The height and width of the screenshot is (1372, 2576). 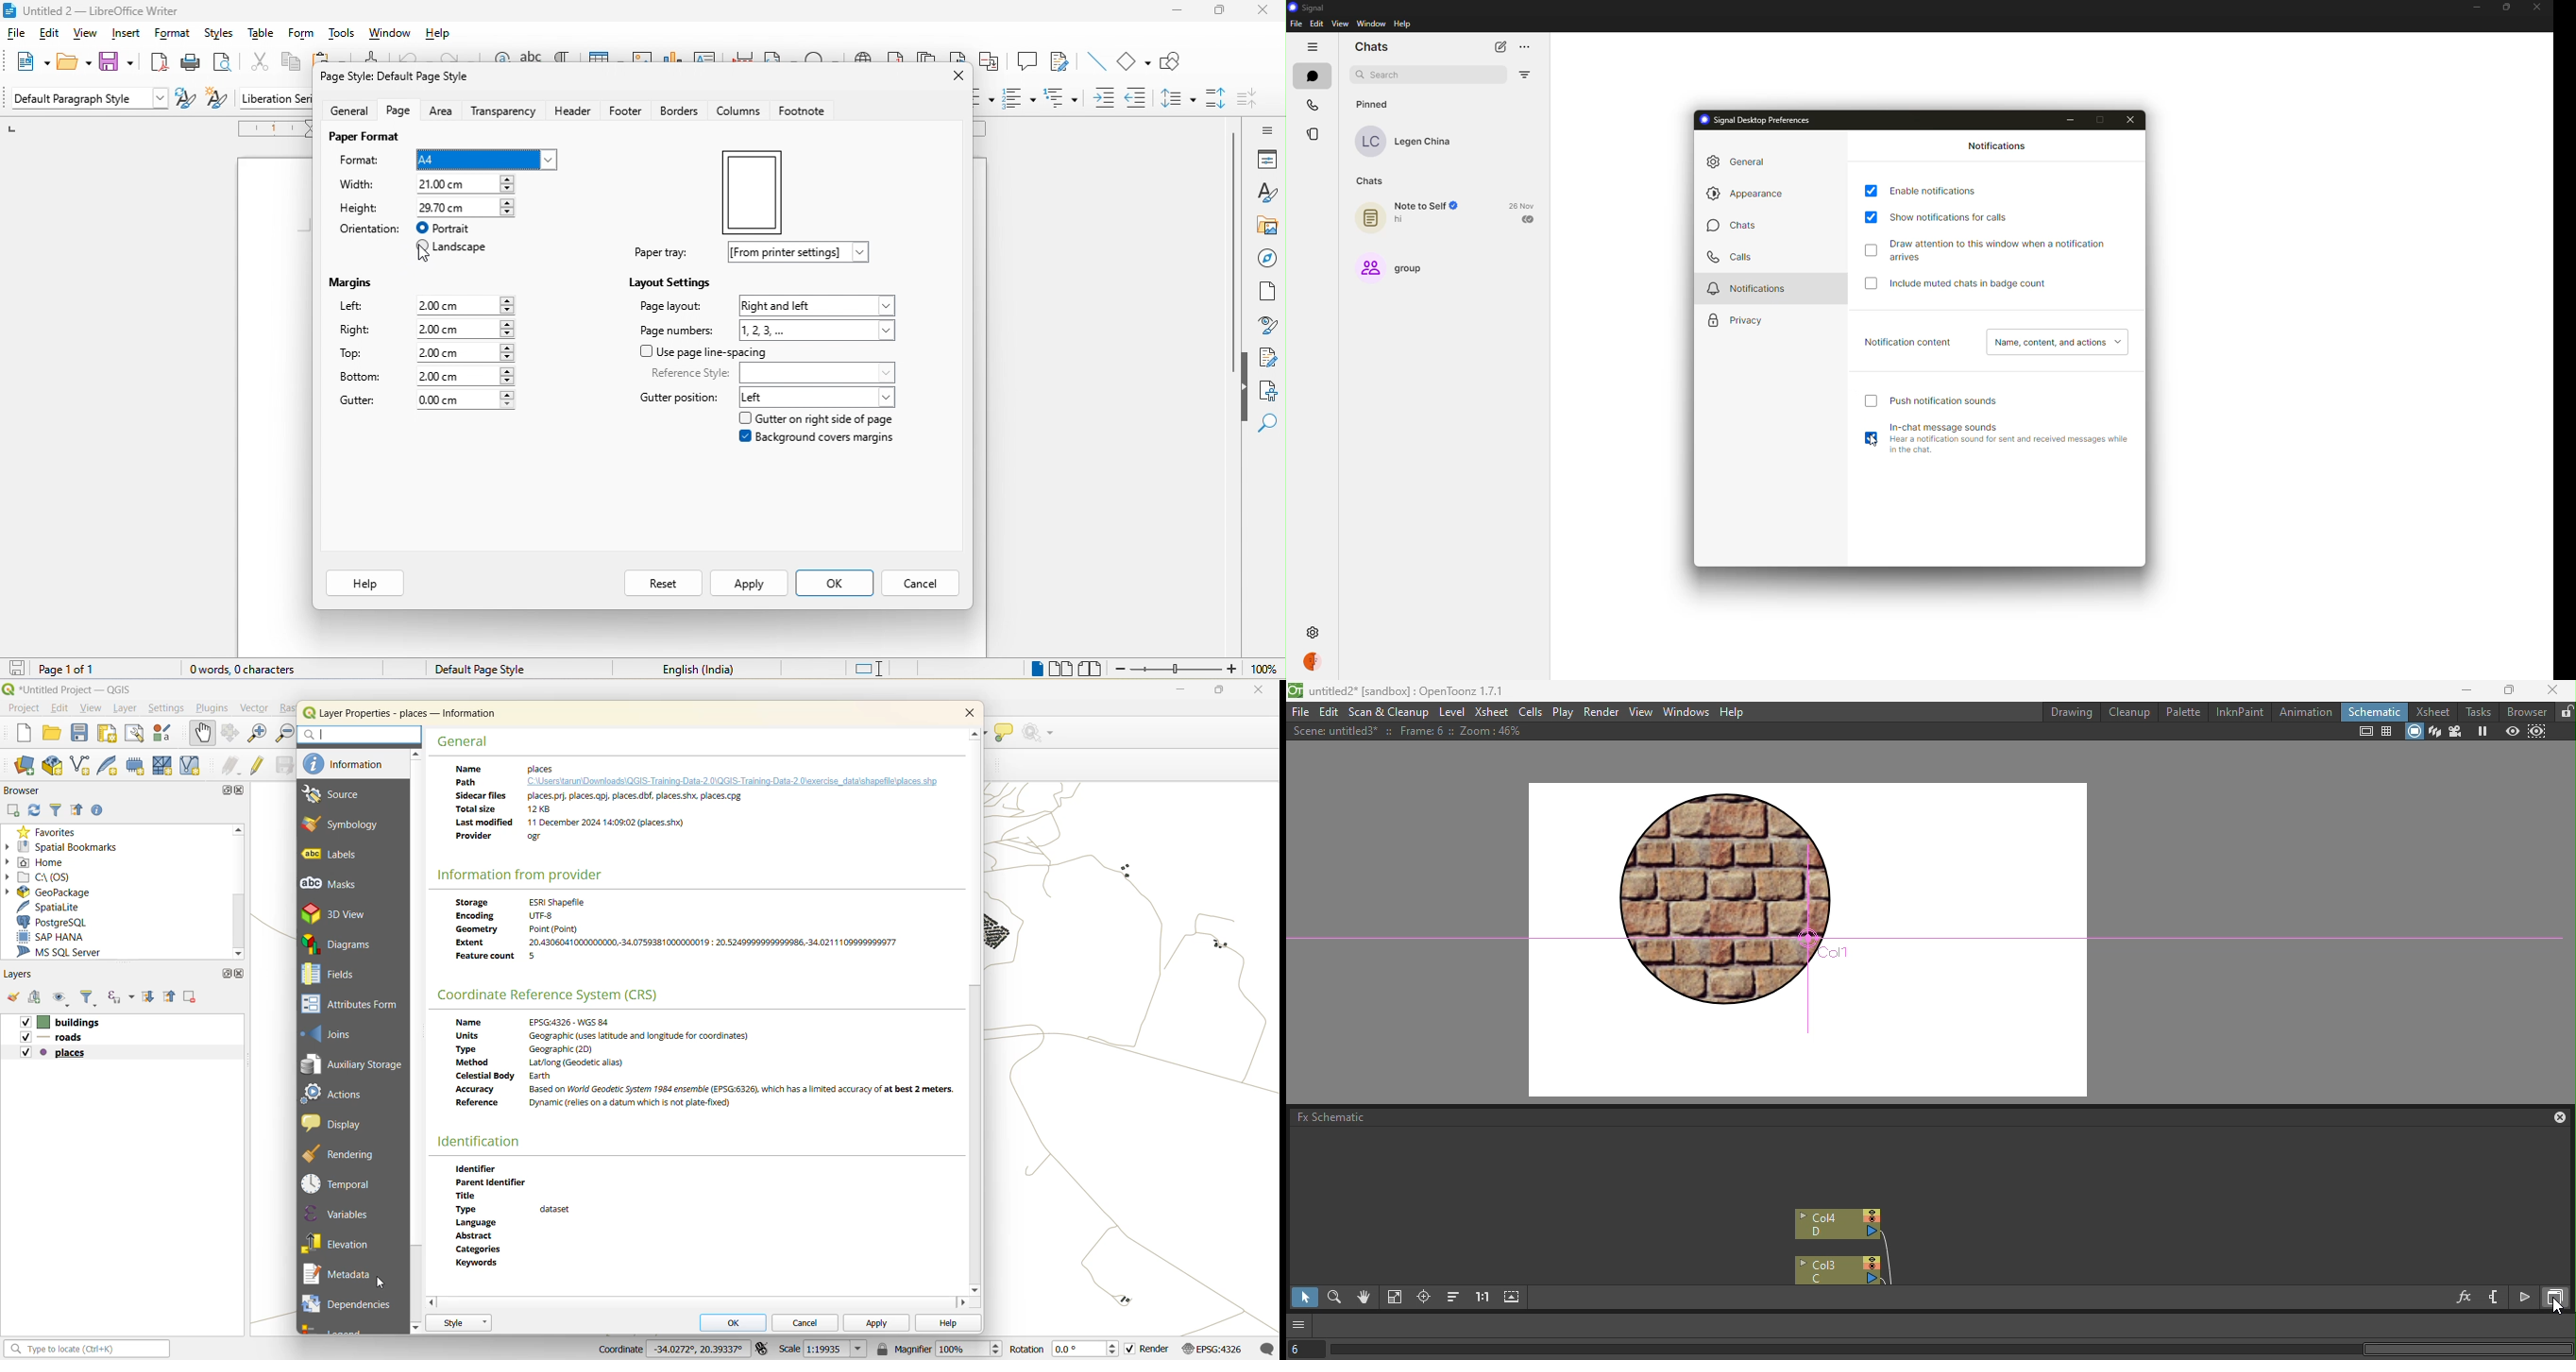 What do you see at coordinates (49, 36) in the screenshot?
I see `edit` at bounding box center [49, 36].